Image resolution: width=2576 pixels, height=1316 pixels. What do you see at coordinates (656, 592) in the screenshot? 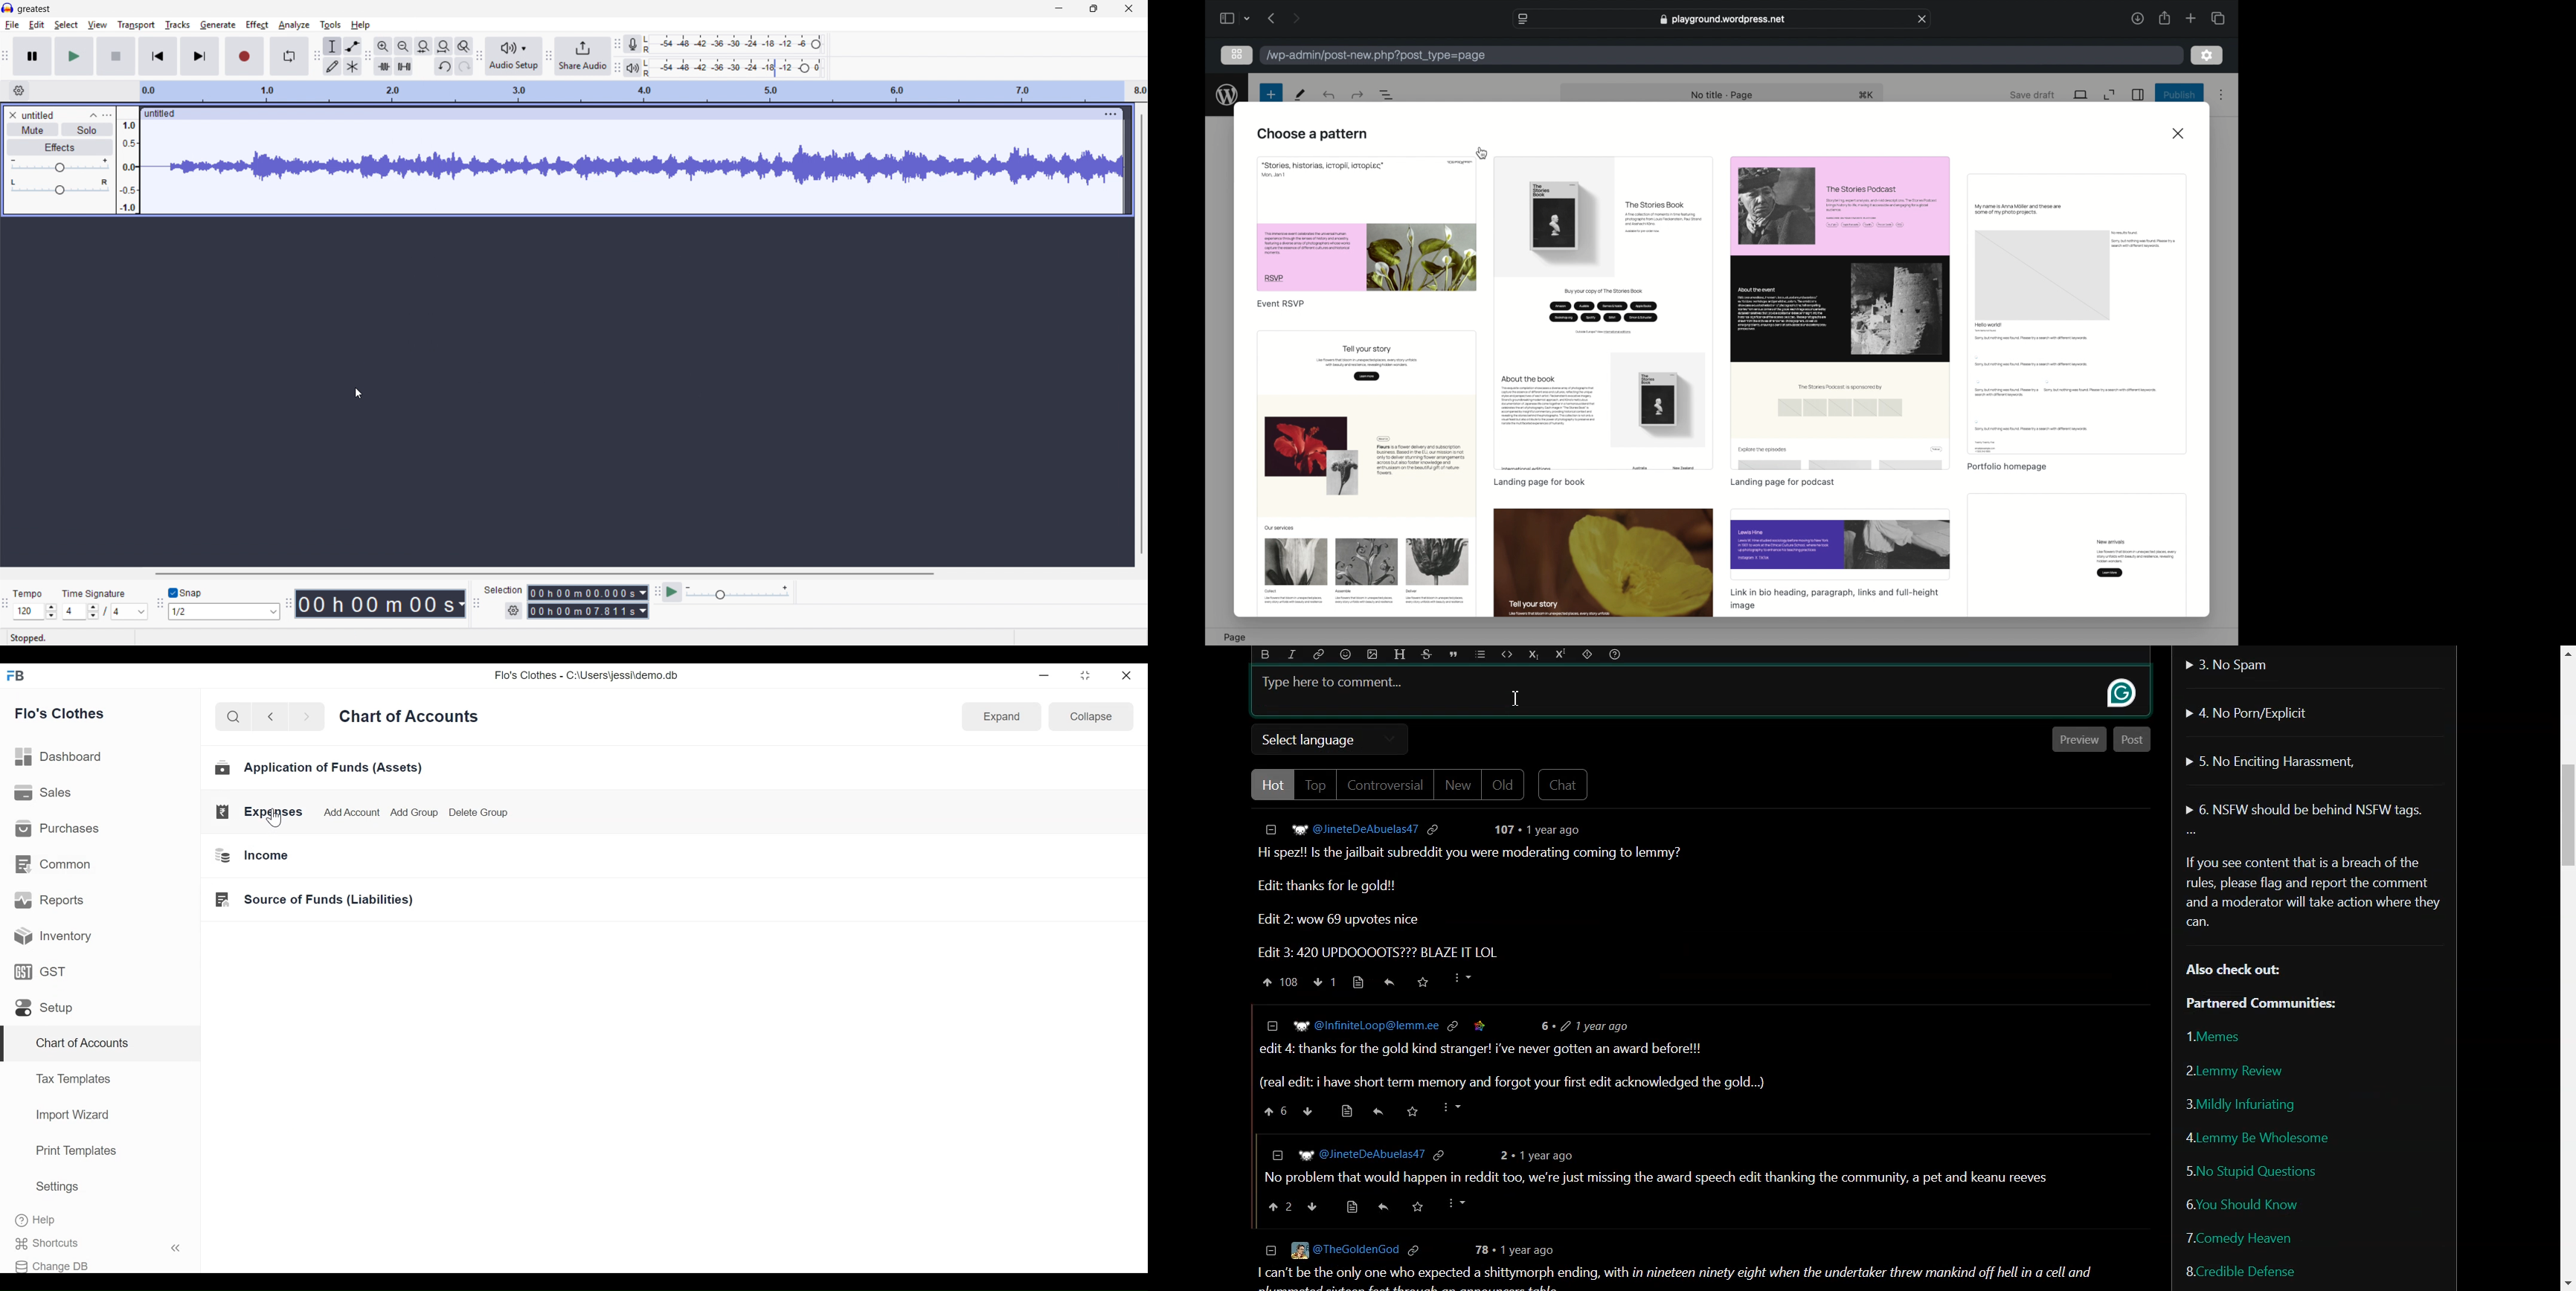
I see `play at speed toolbar` at bounding box center [656, 592].